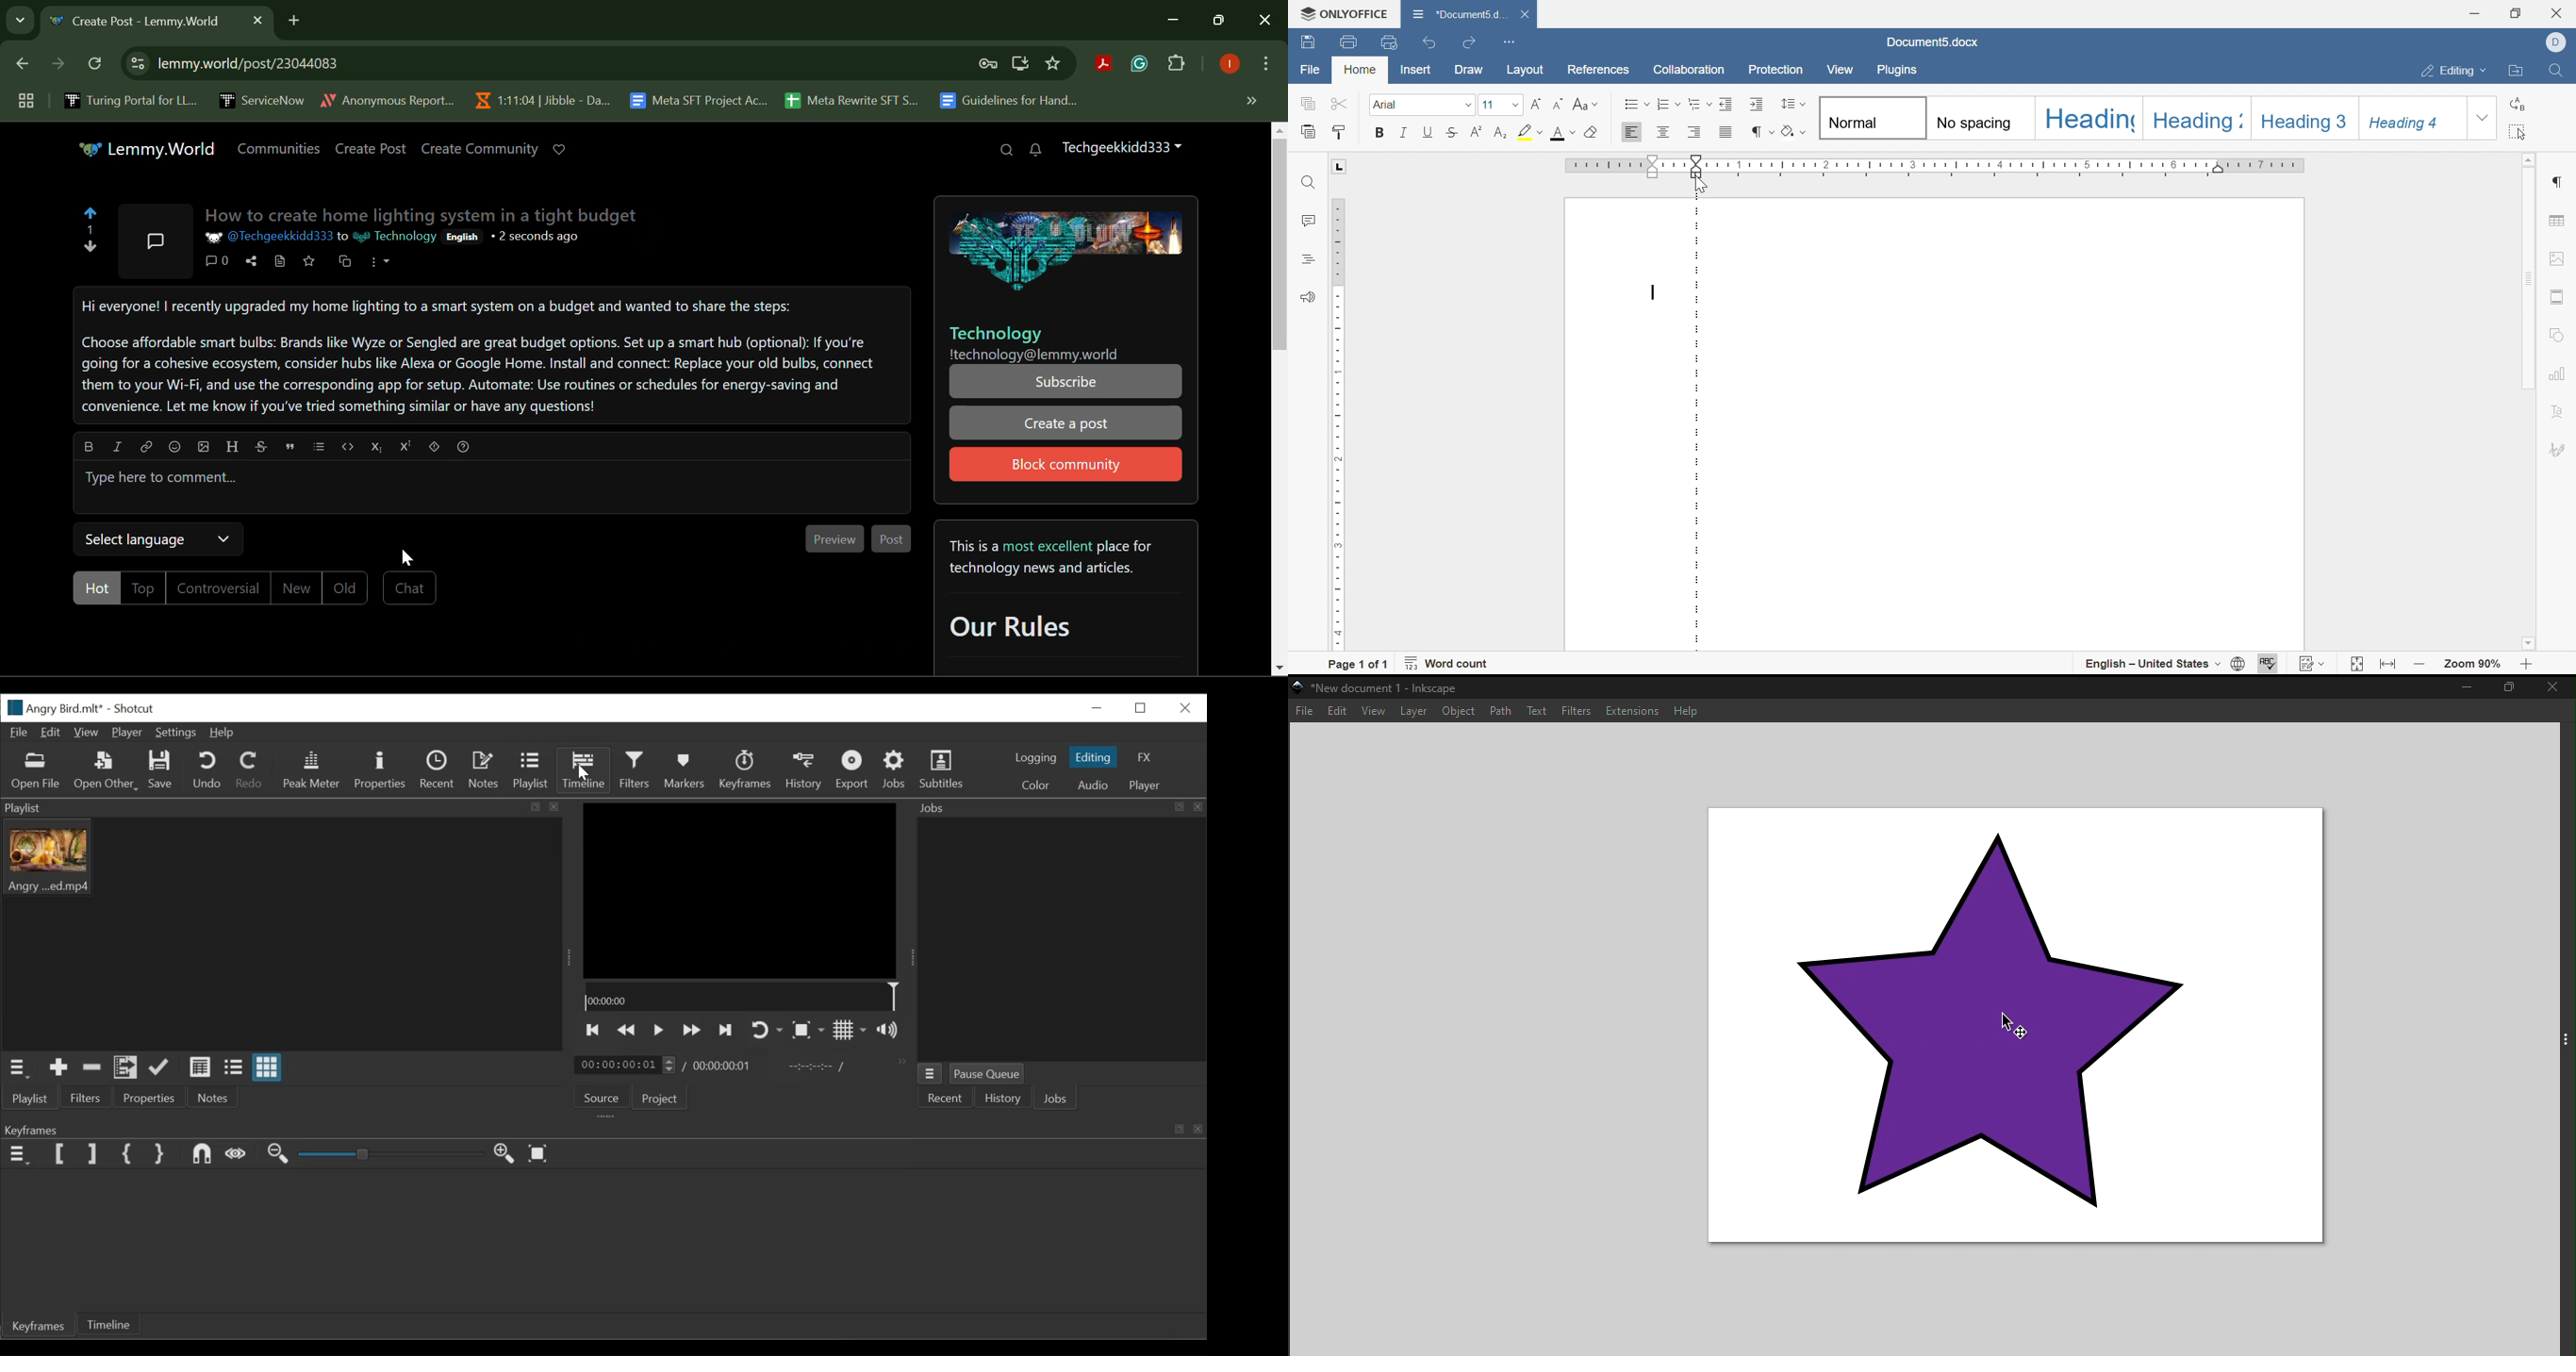 This screenshot has width=2576, height=1372. What do you see at coordinates (1669, 105) in the screenshot?
I see `numbering` at bounding box center [1669, 105].